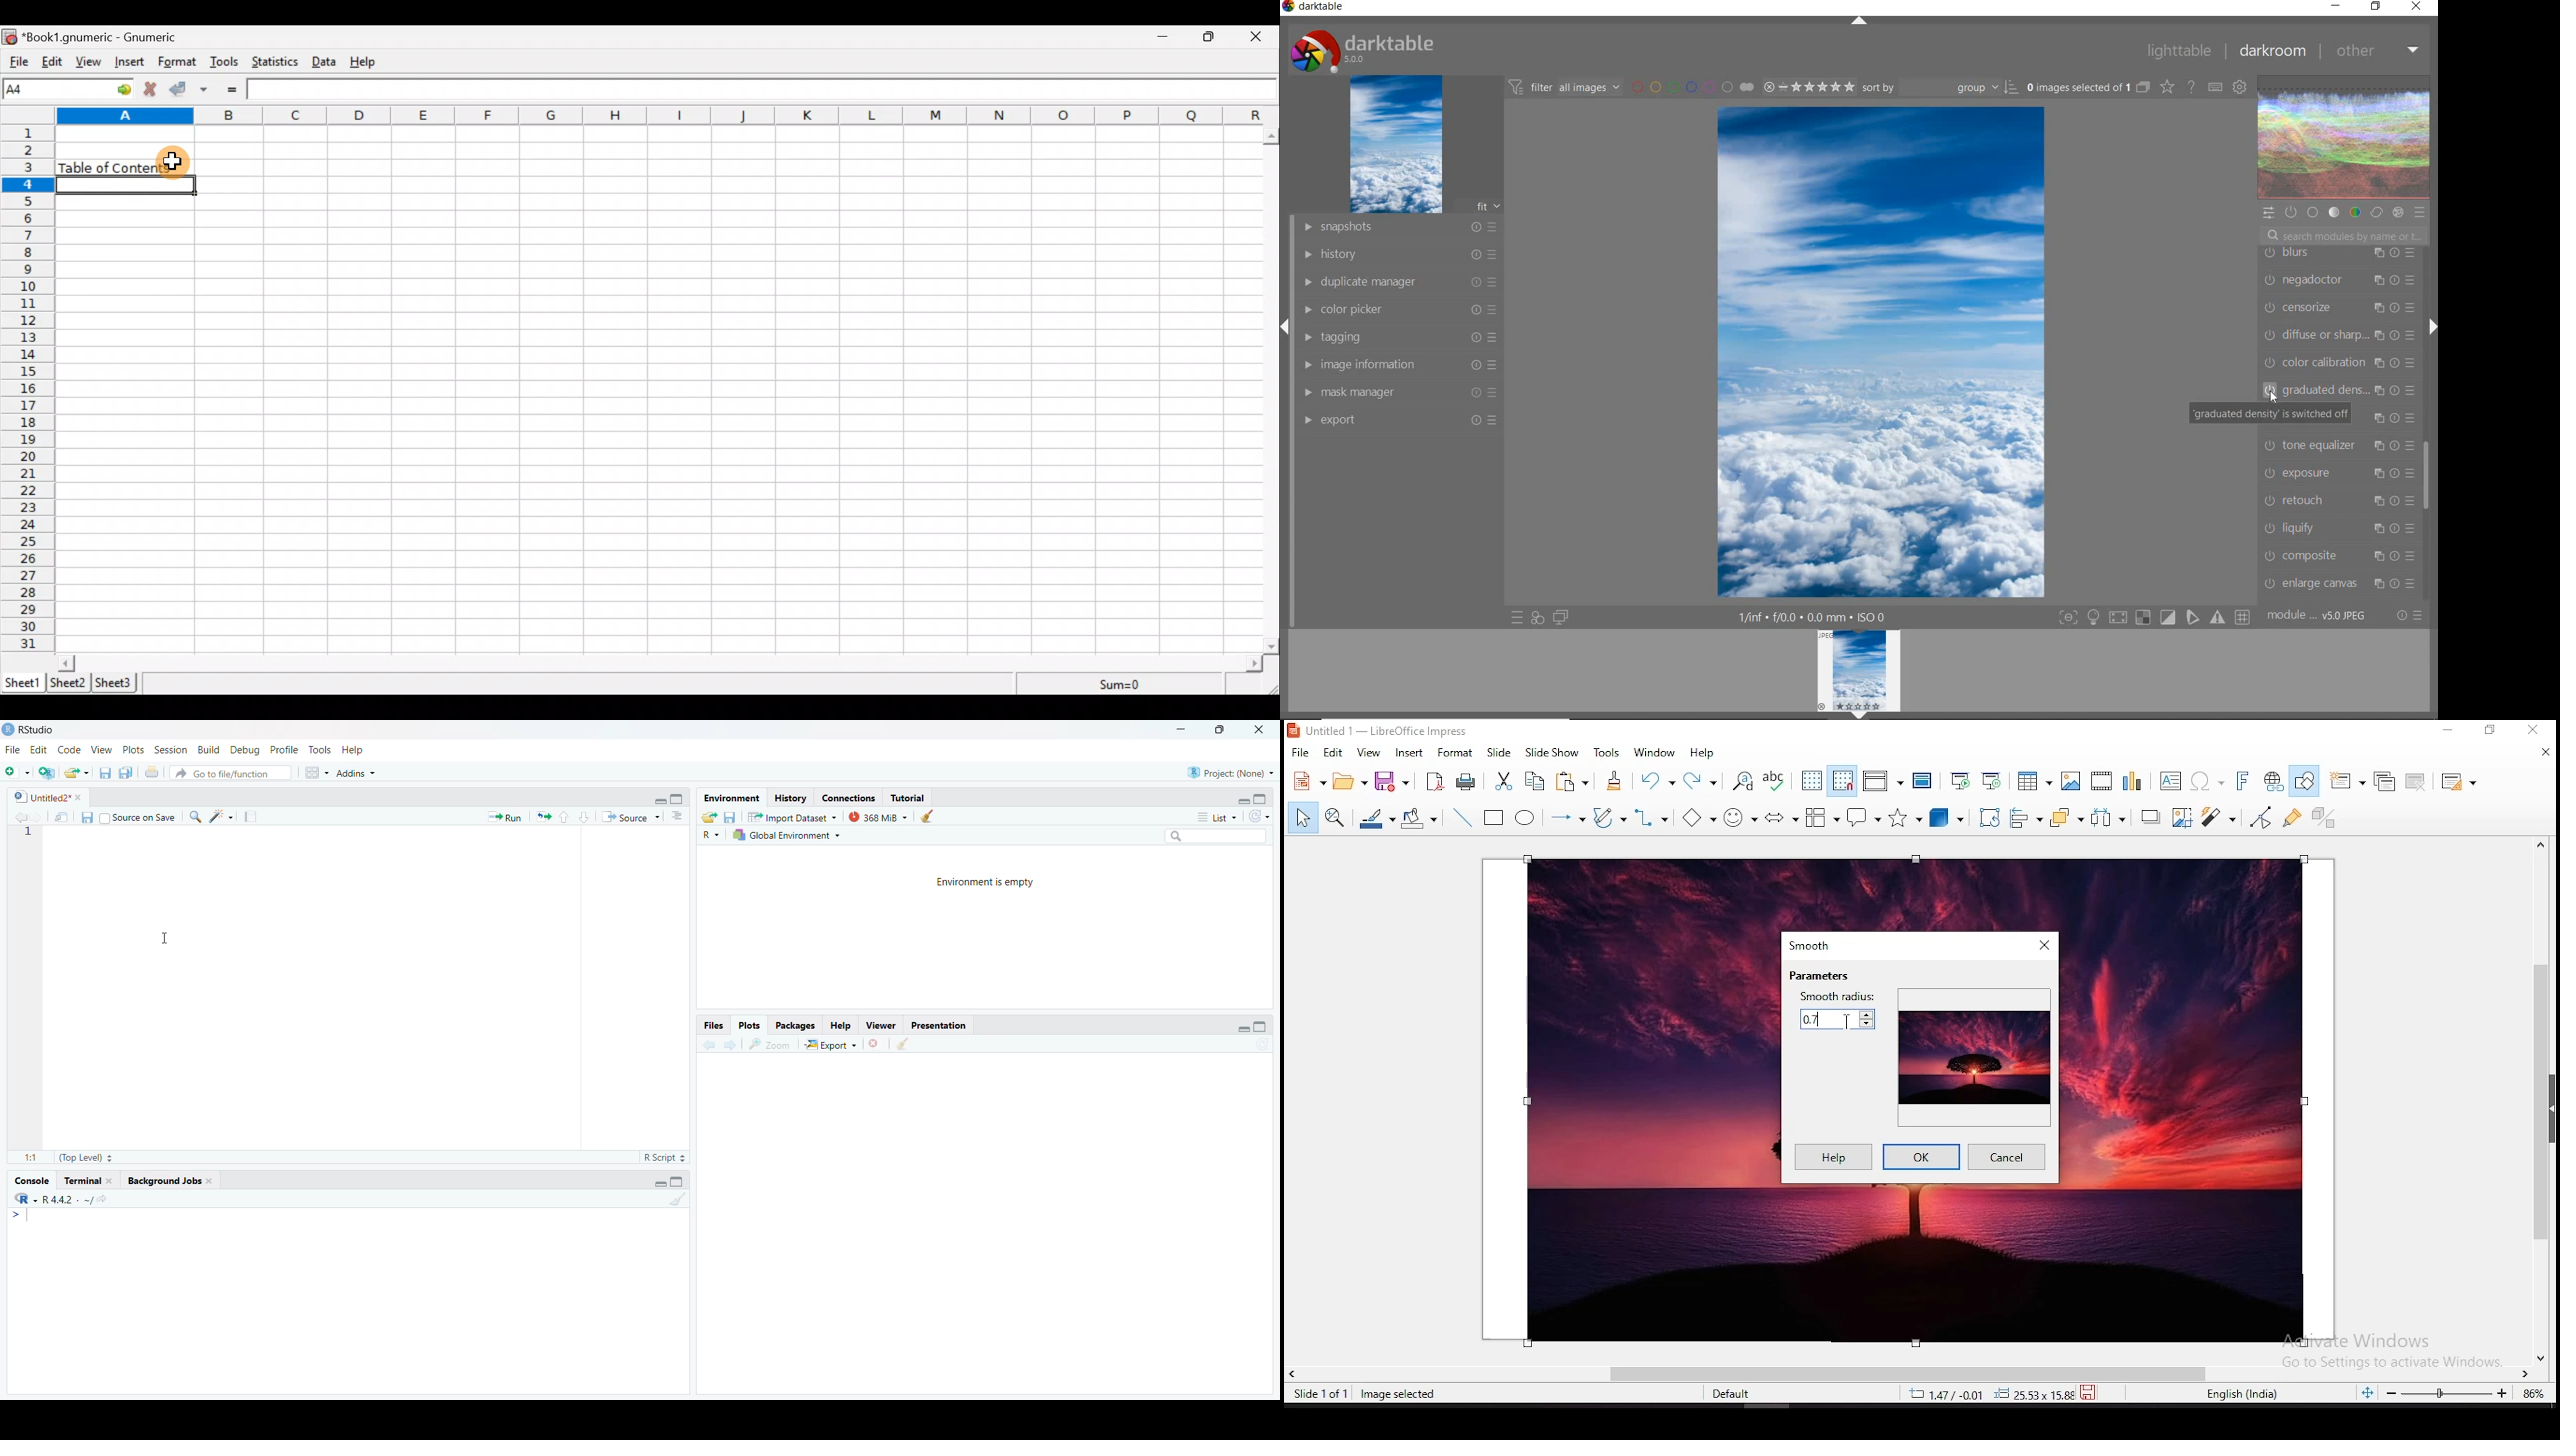  What do you see at coordinates (2178, 50) in the screenshot?
I see `LIGHTTABLE` at bounding box center [2178, 50].